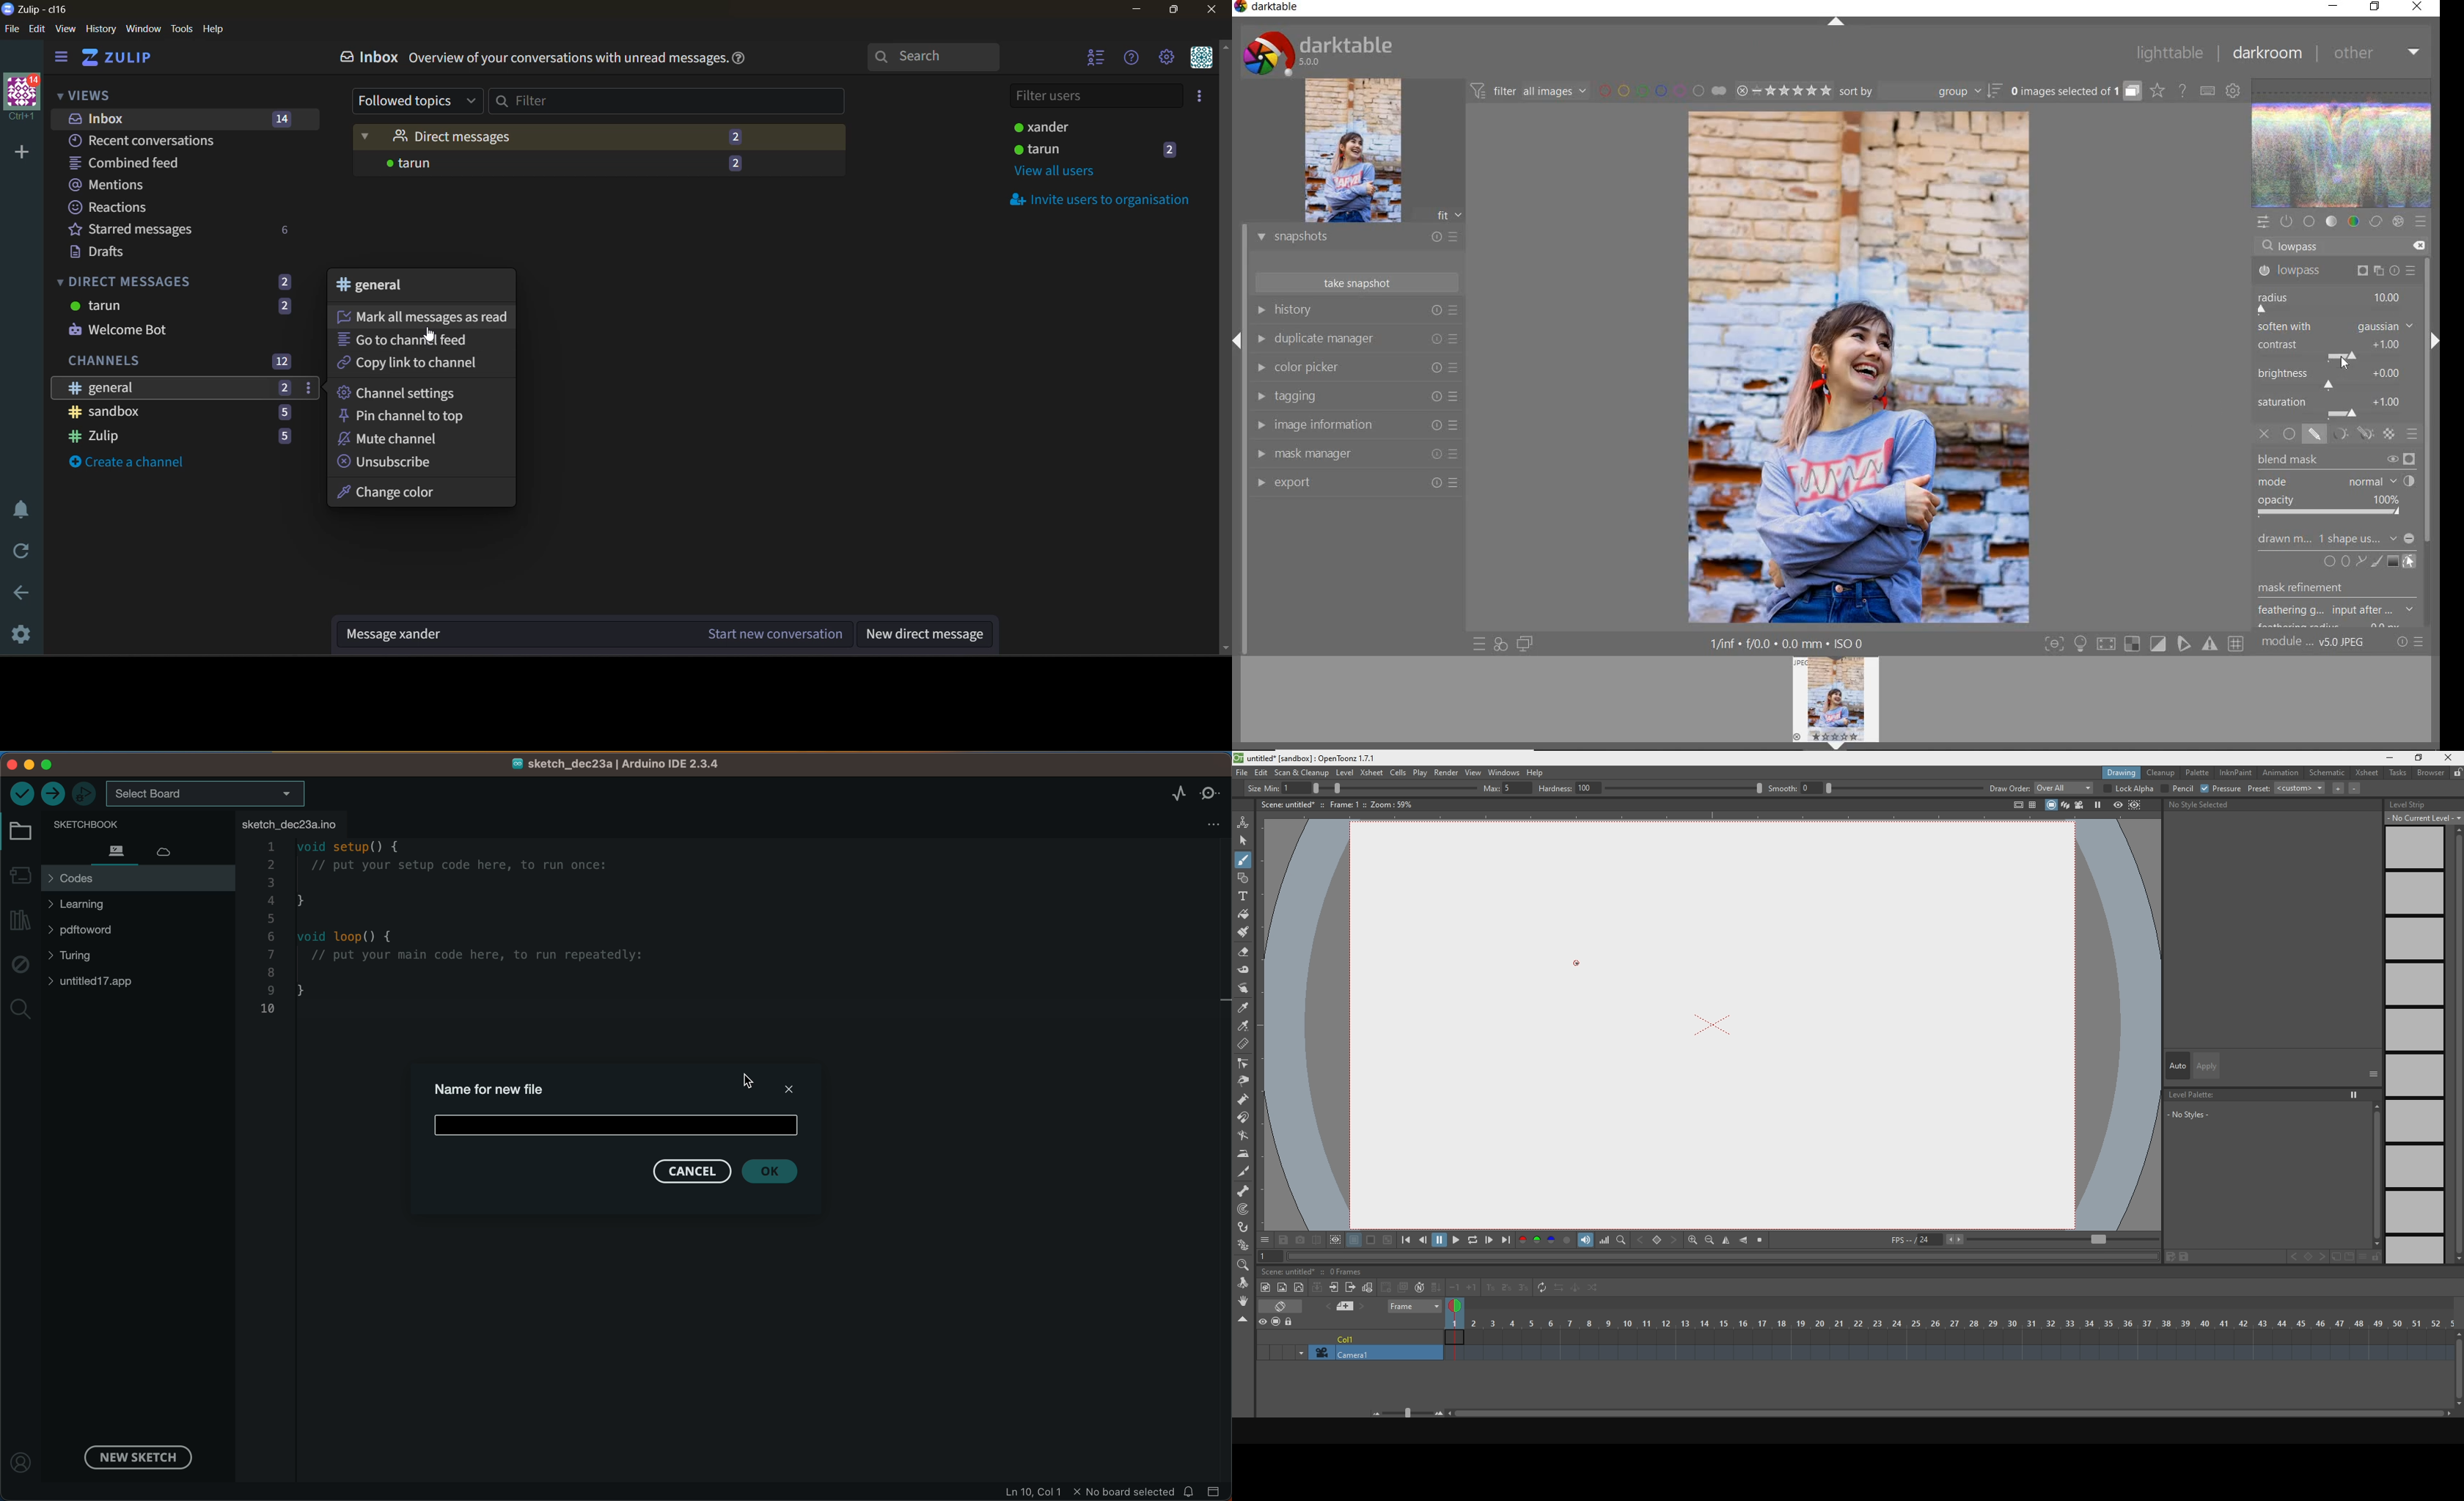 This screenshot has height=1512, width=2464. What do you see at coordinates (1354, 370) in the screenshot?
I see `color picker` at bounding box center [1354, 370].